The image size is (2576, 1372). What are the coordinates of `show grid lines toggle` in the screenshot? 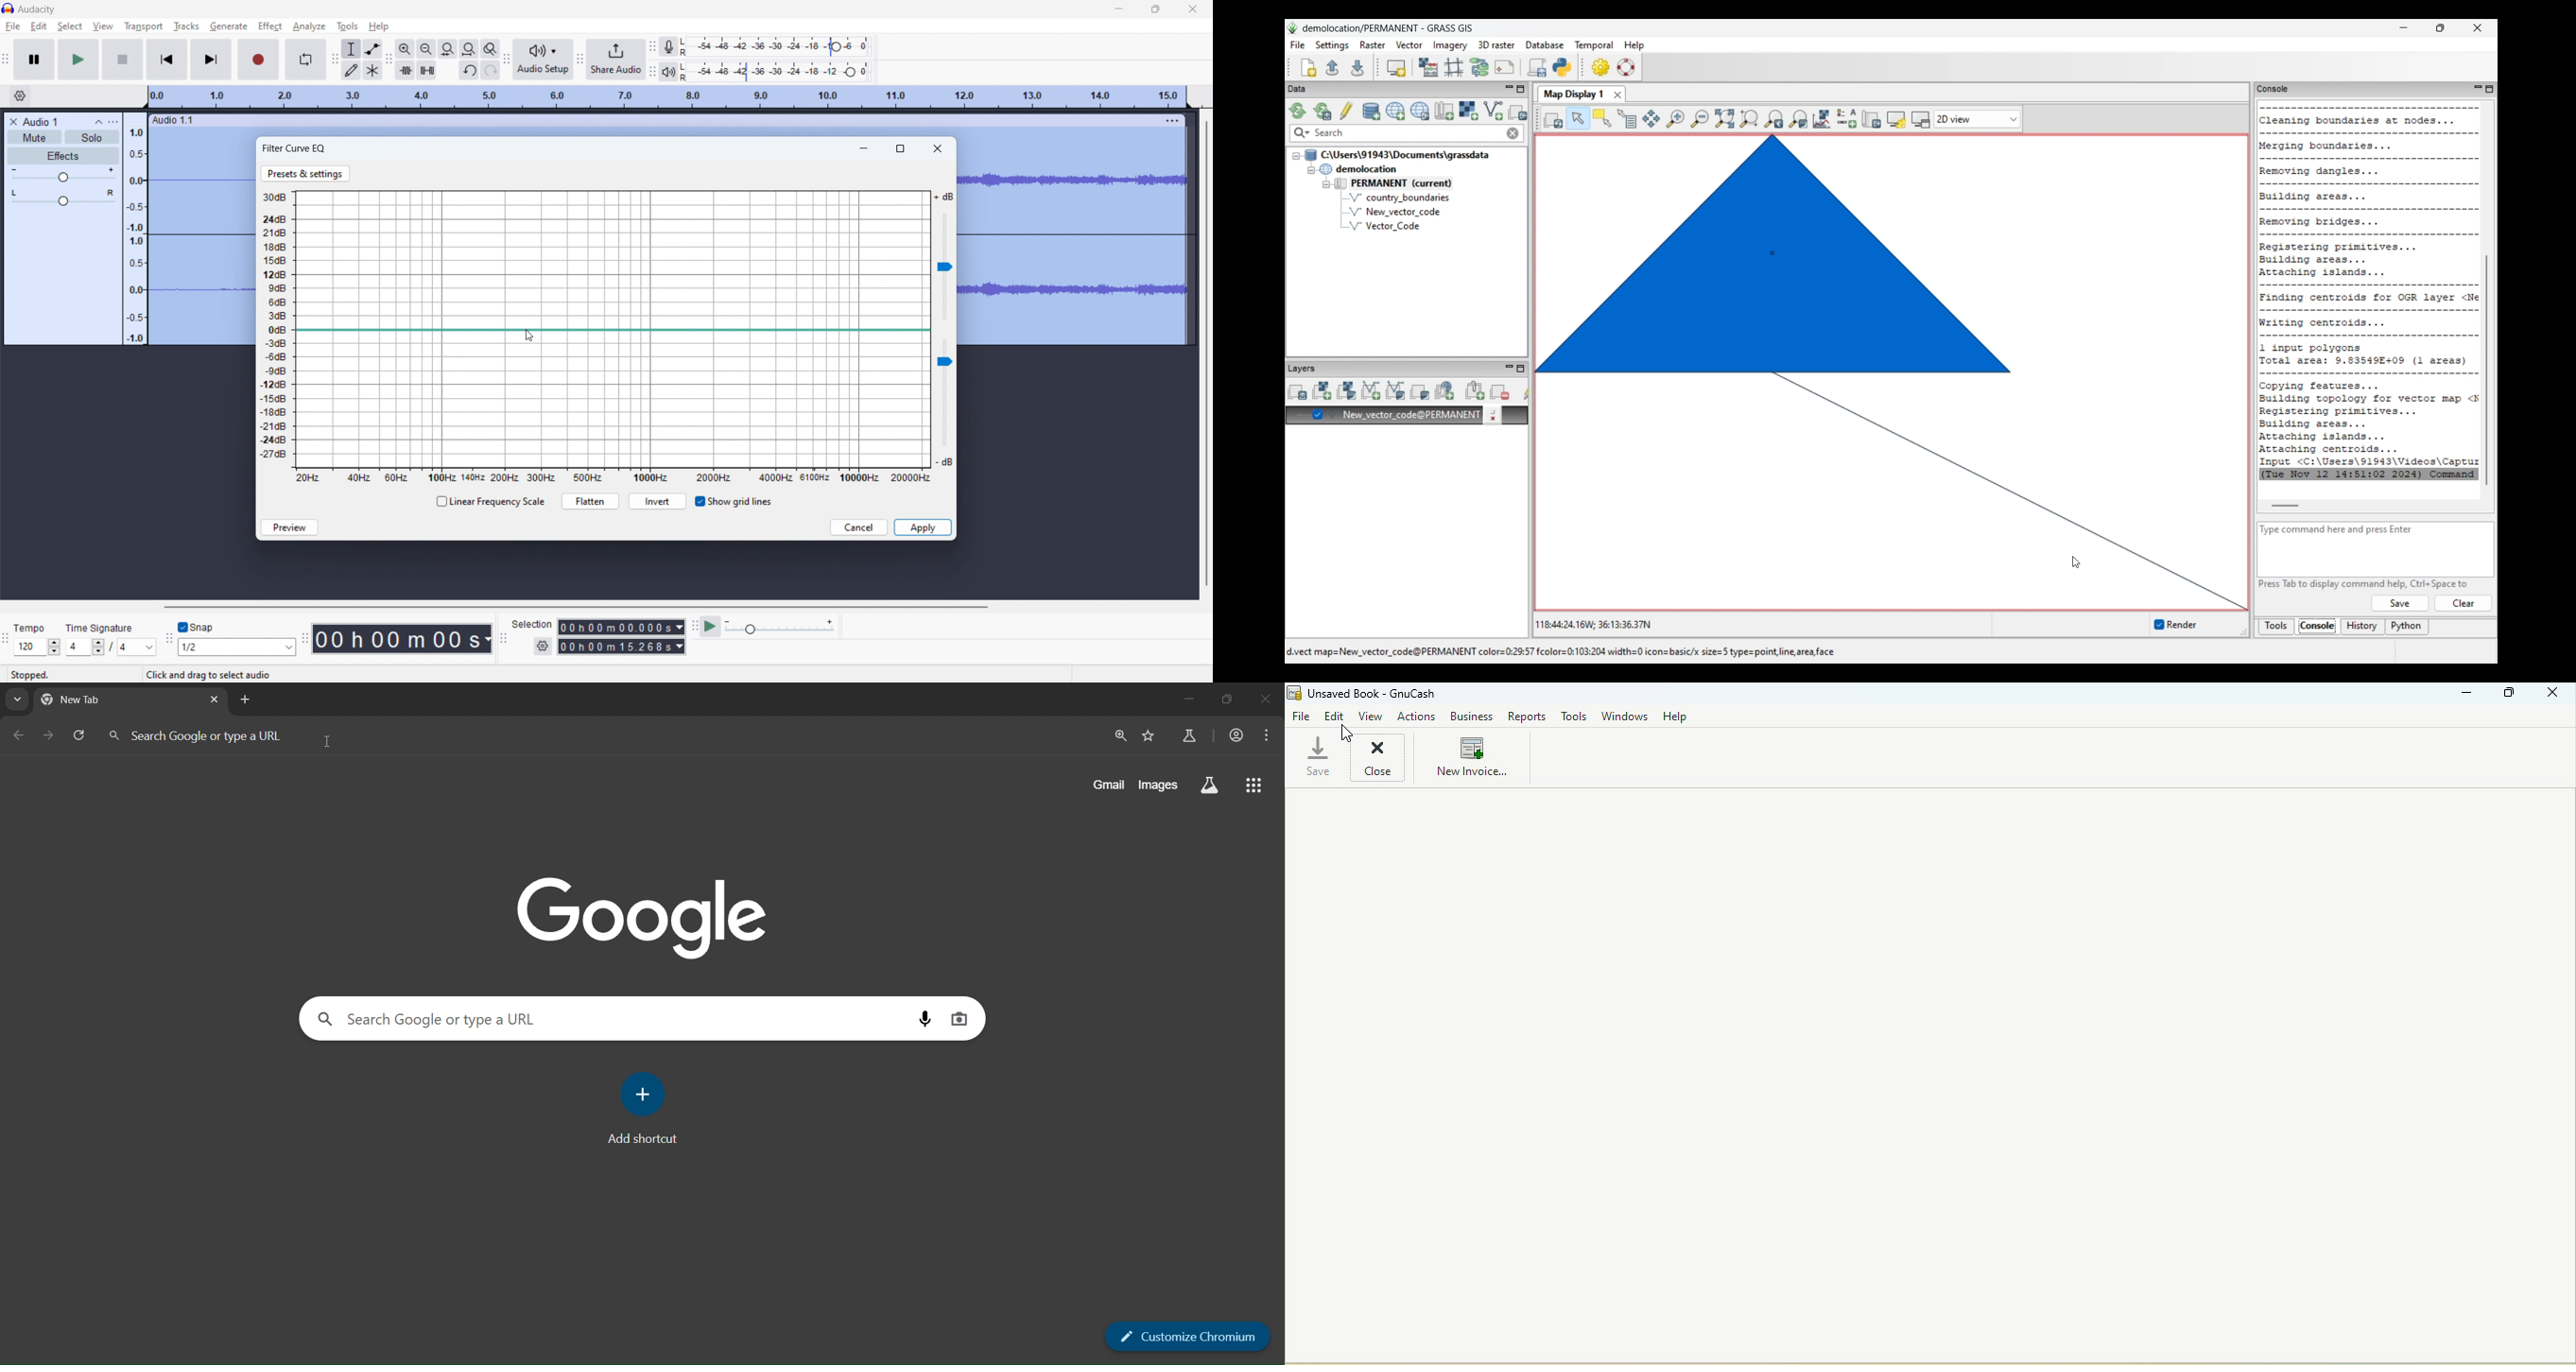 It's located at (733, 502).